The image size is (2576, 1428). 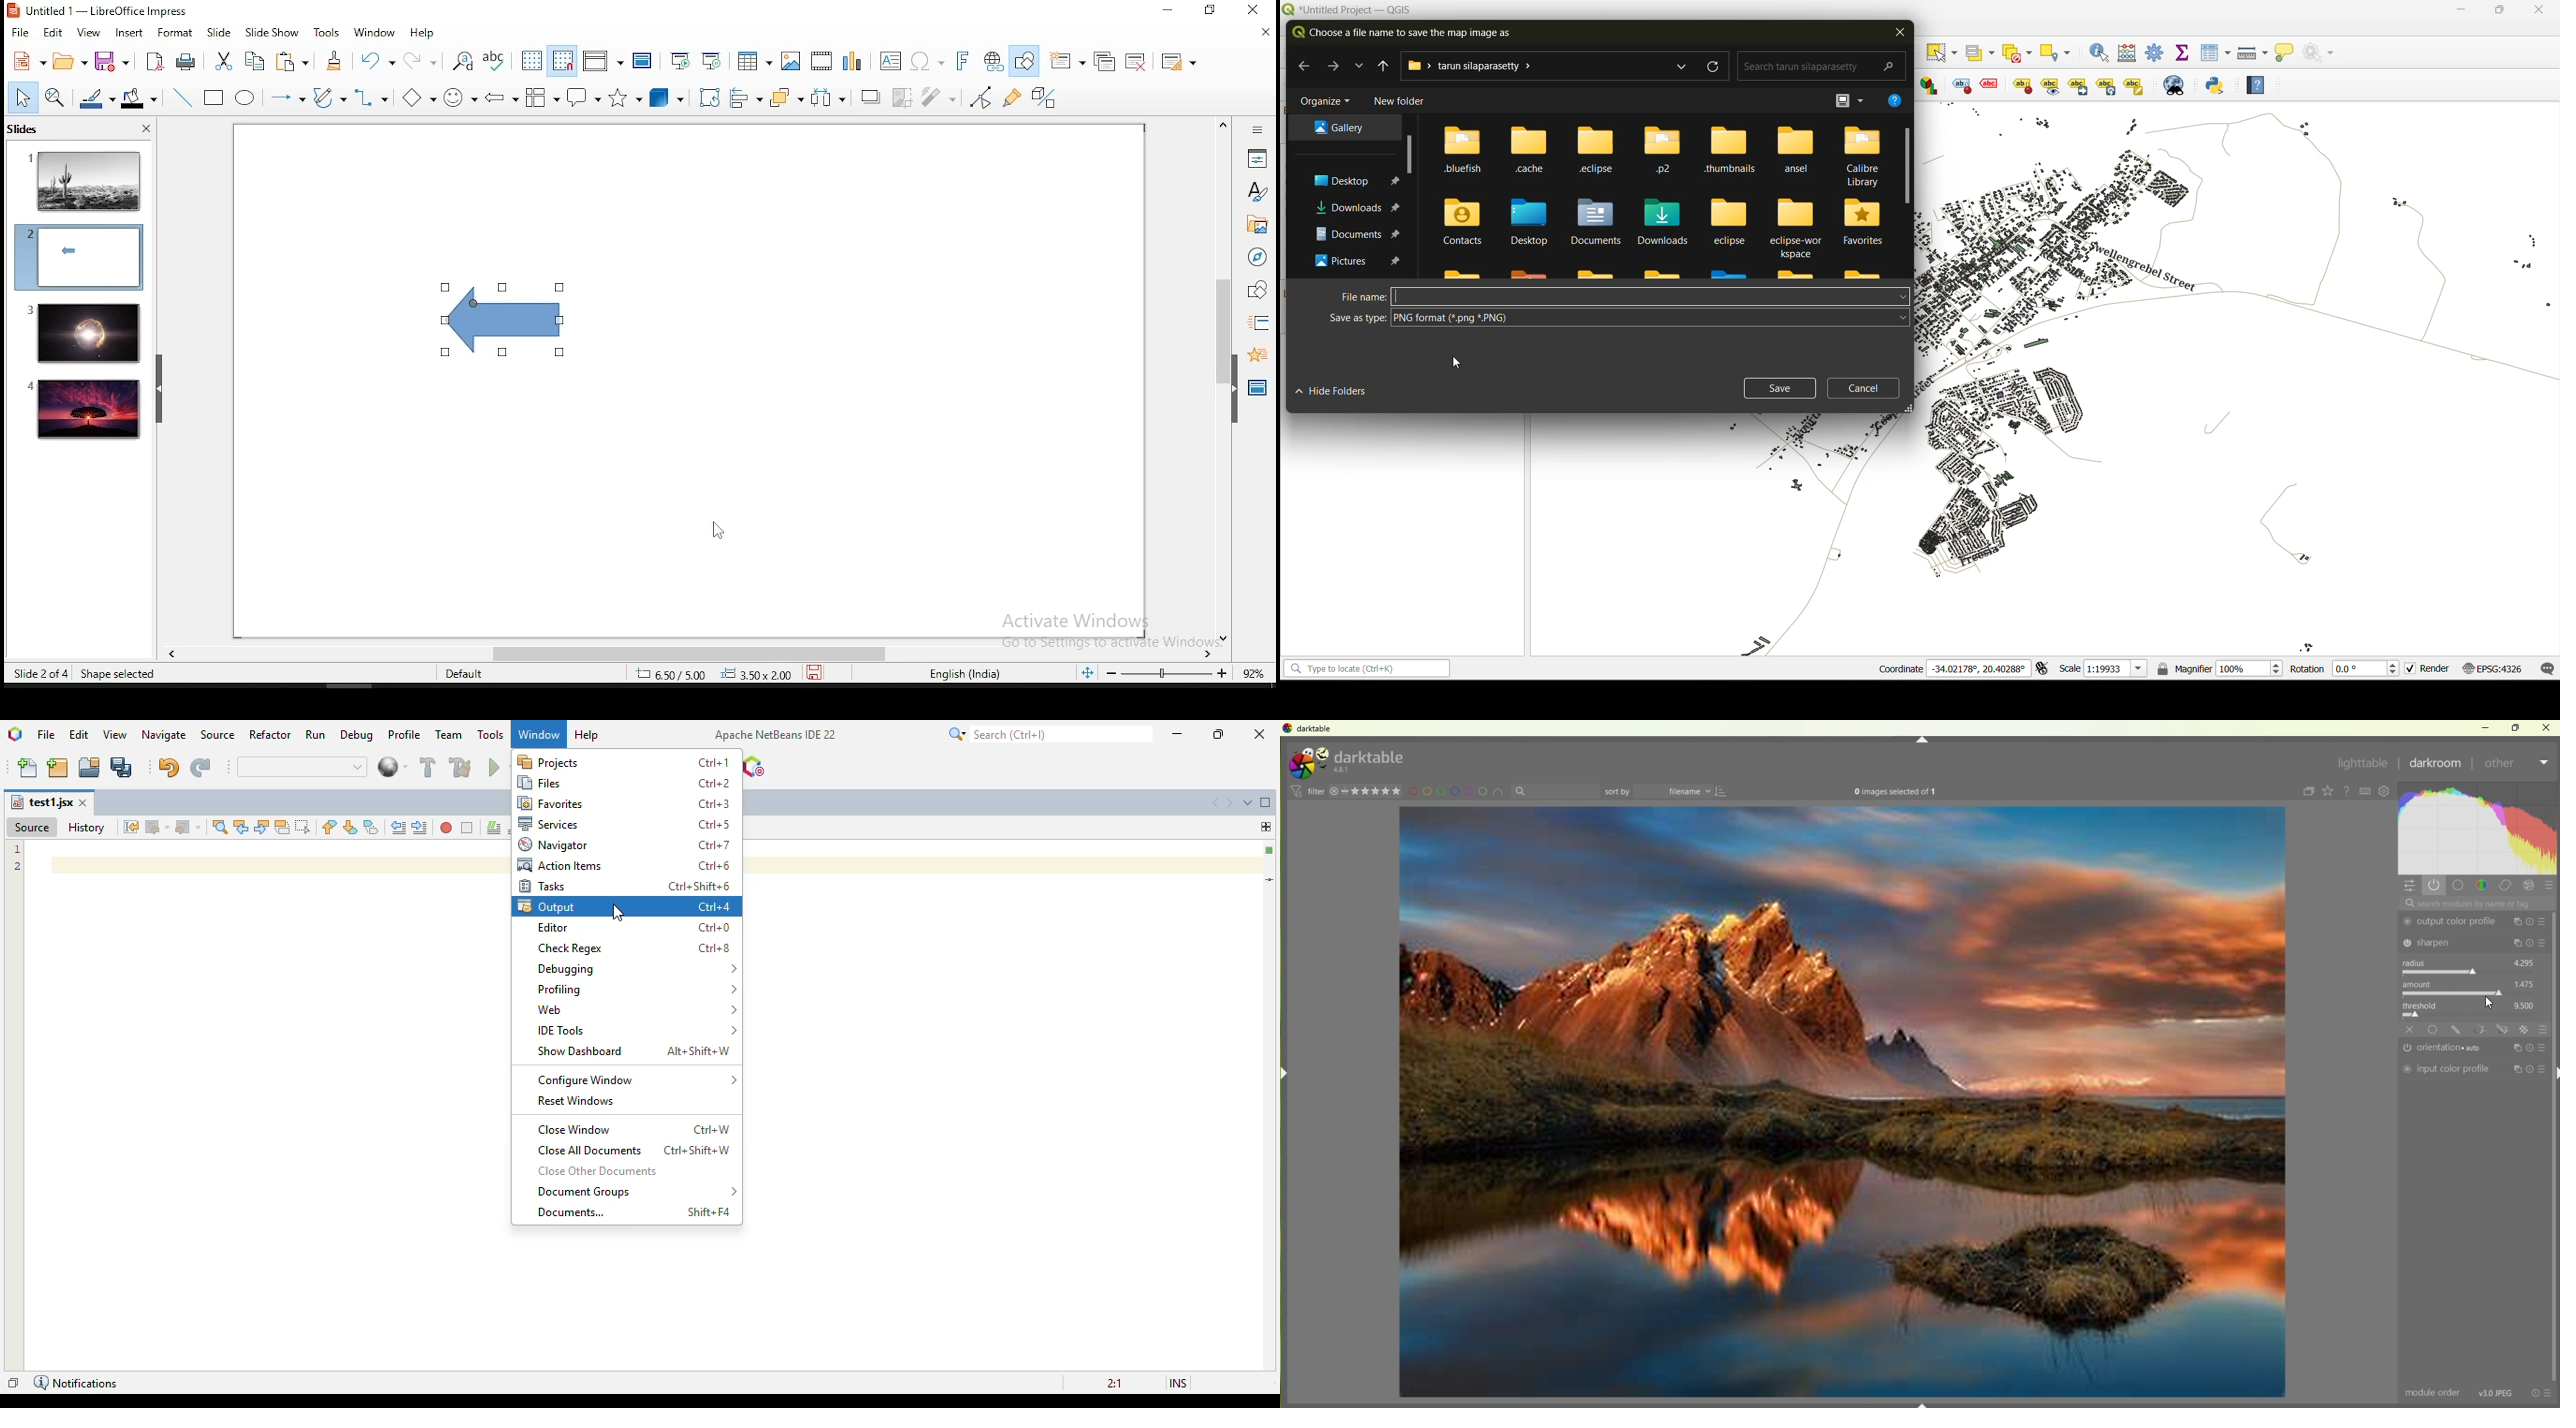 What do you see at coordinates (541, 100) in the screenshot?
I see `flowchart` at bounding box center [541, 100].